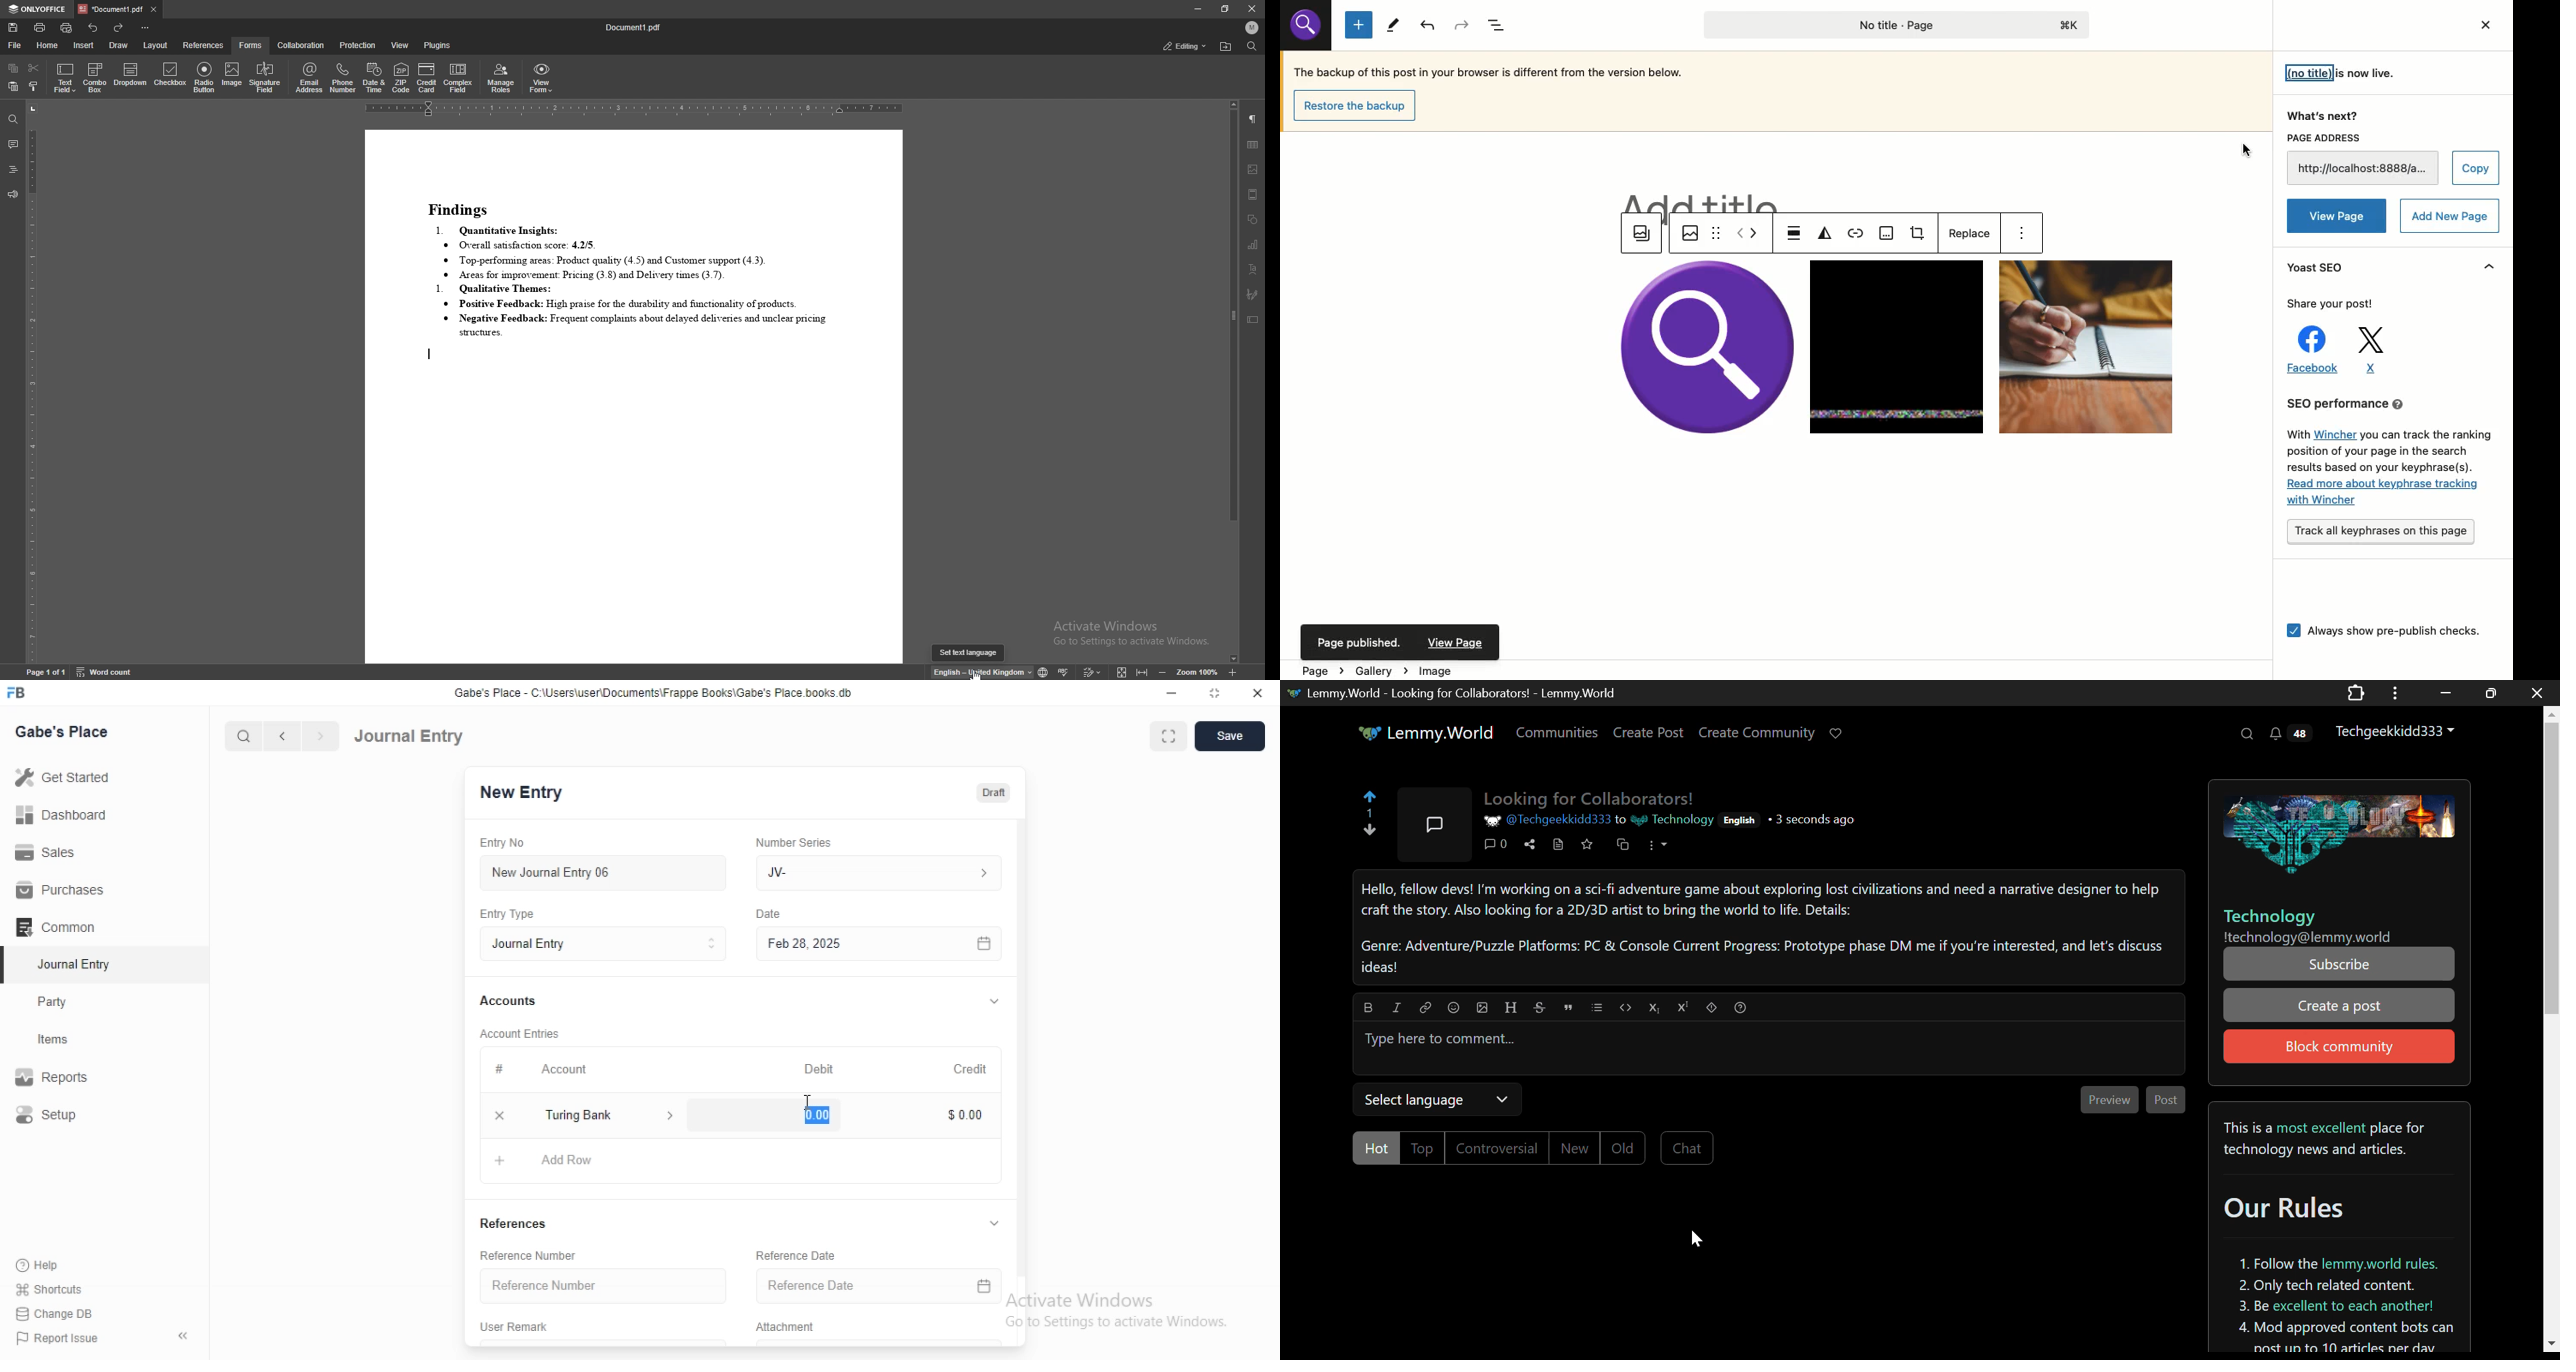 This screenshot has height=1372, width=2576. Describe the element at coordinates (318, 737) in the screenshot. I see `next` at that location.